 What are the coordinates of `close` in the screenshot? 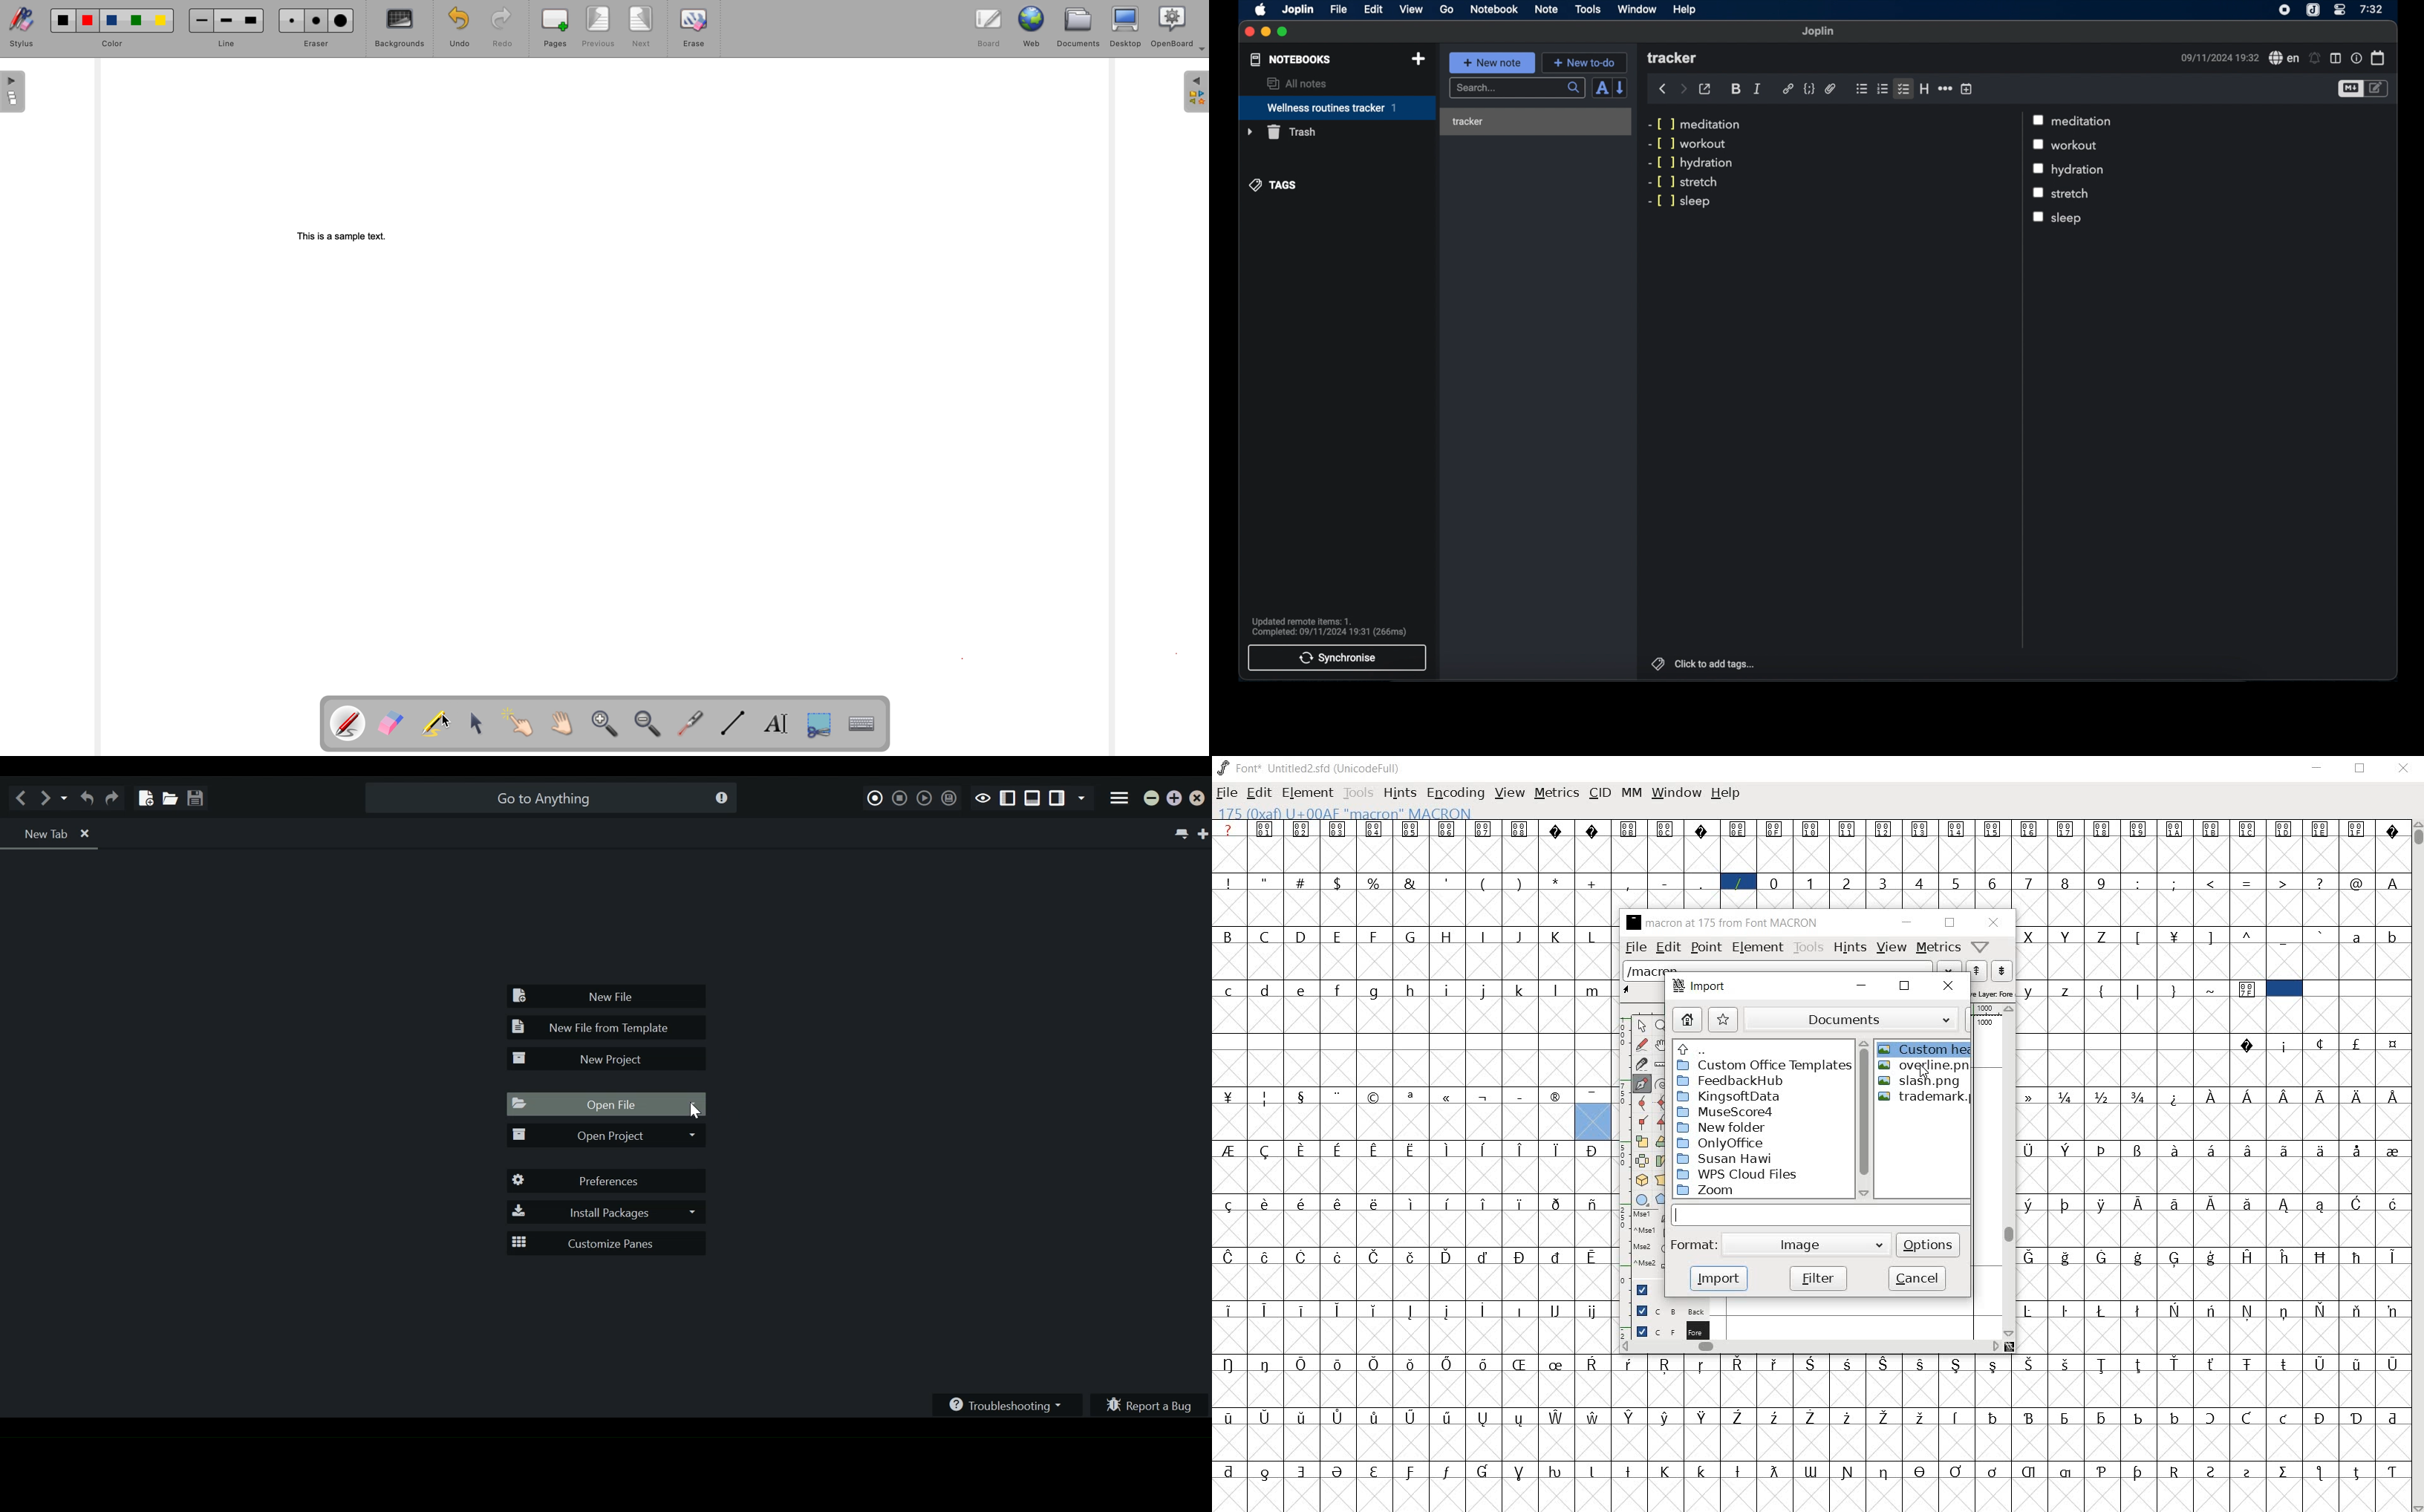 It's located at (1991, 922).